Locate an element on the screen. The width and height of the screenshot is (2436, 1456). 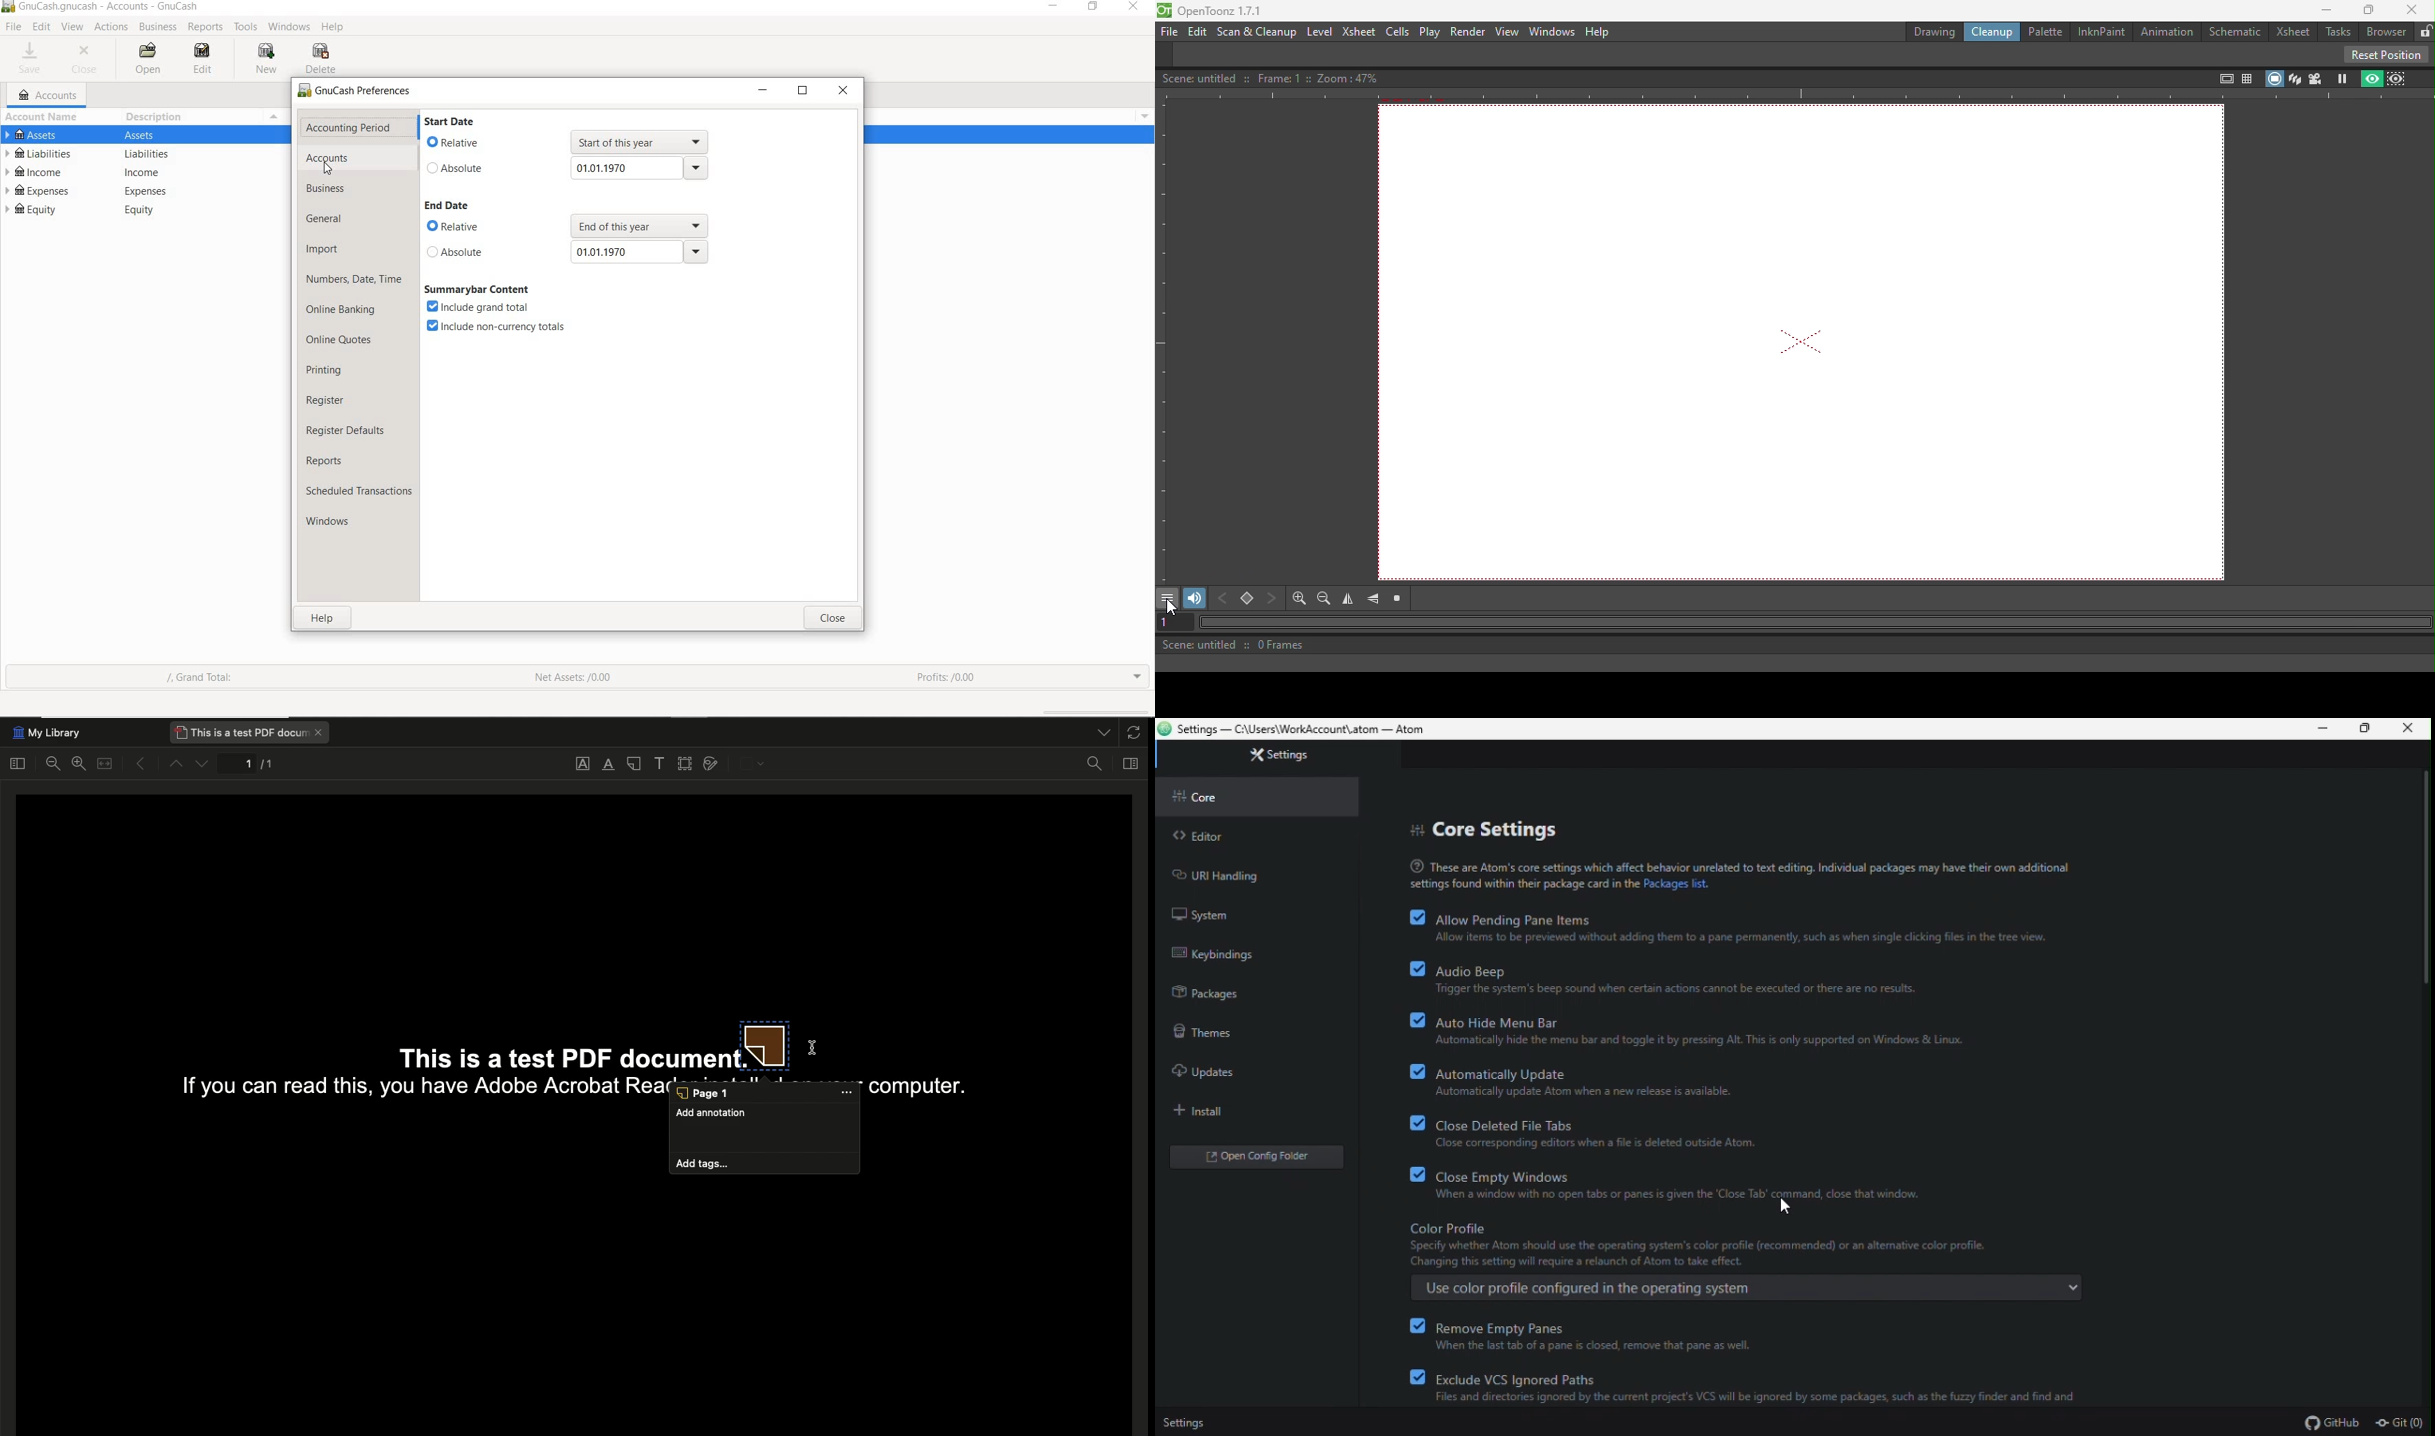
 is located at coordinates (146, 212).